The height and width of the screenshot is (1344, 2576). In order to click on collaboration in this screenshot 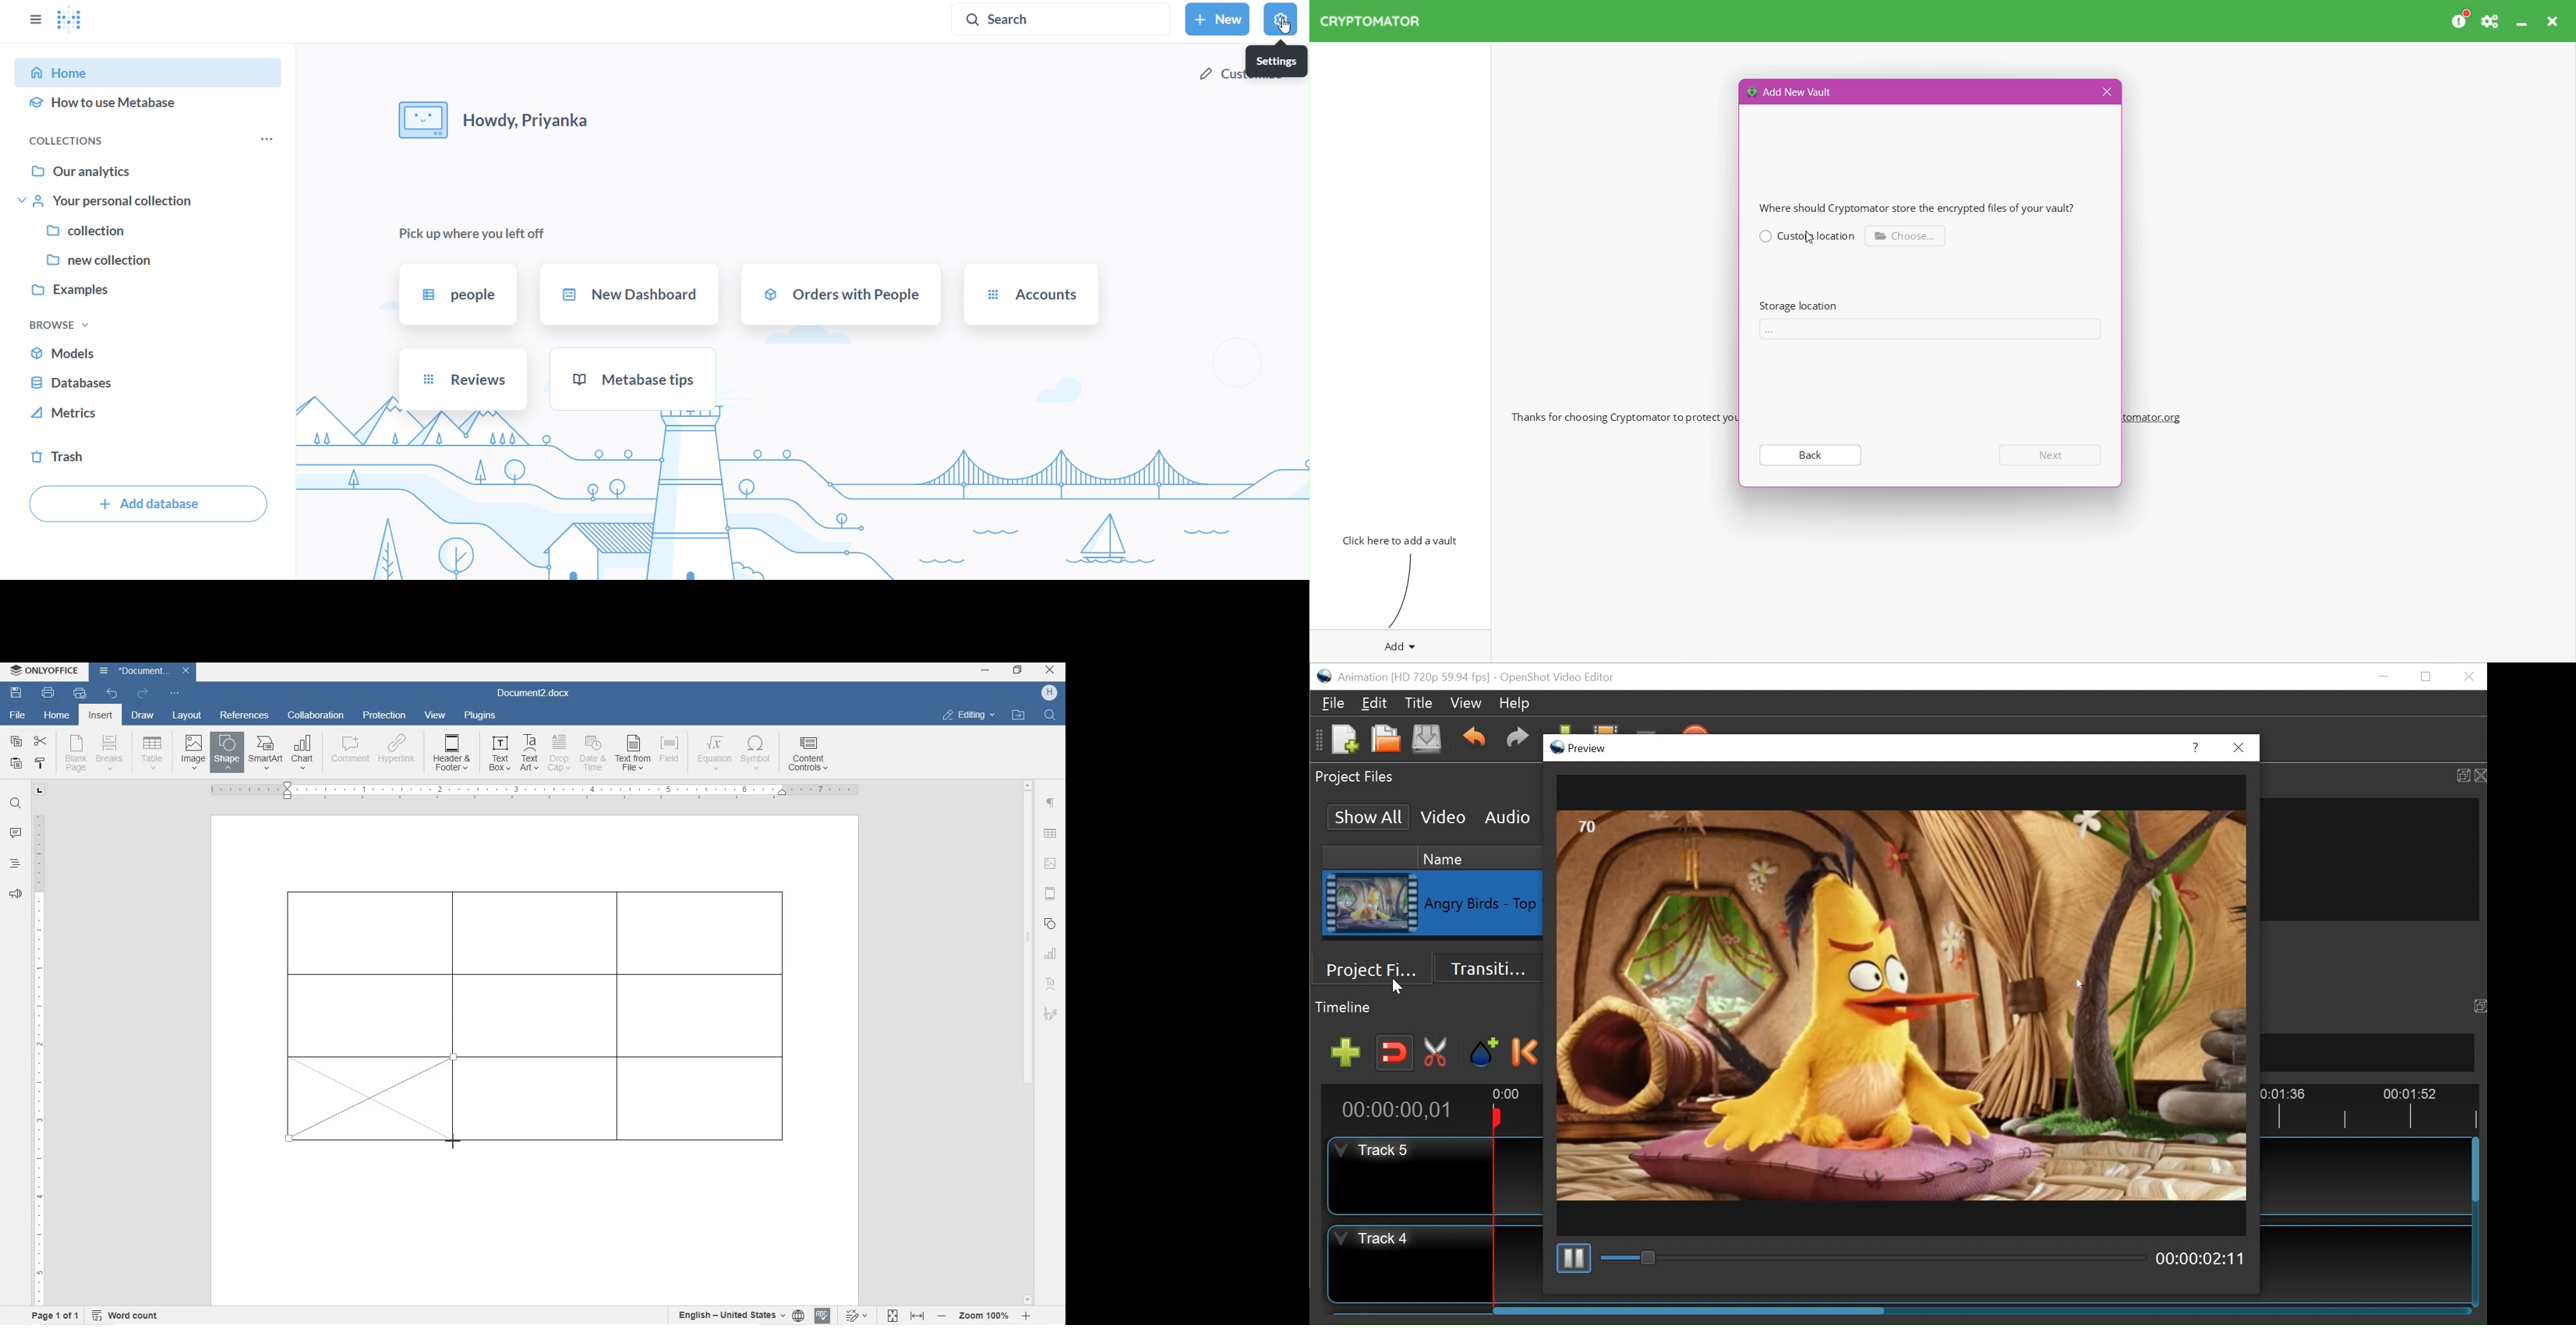, I will do `click(316, 716)`.